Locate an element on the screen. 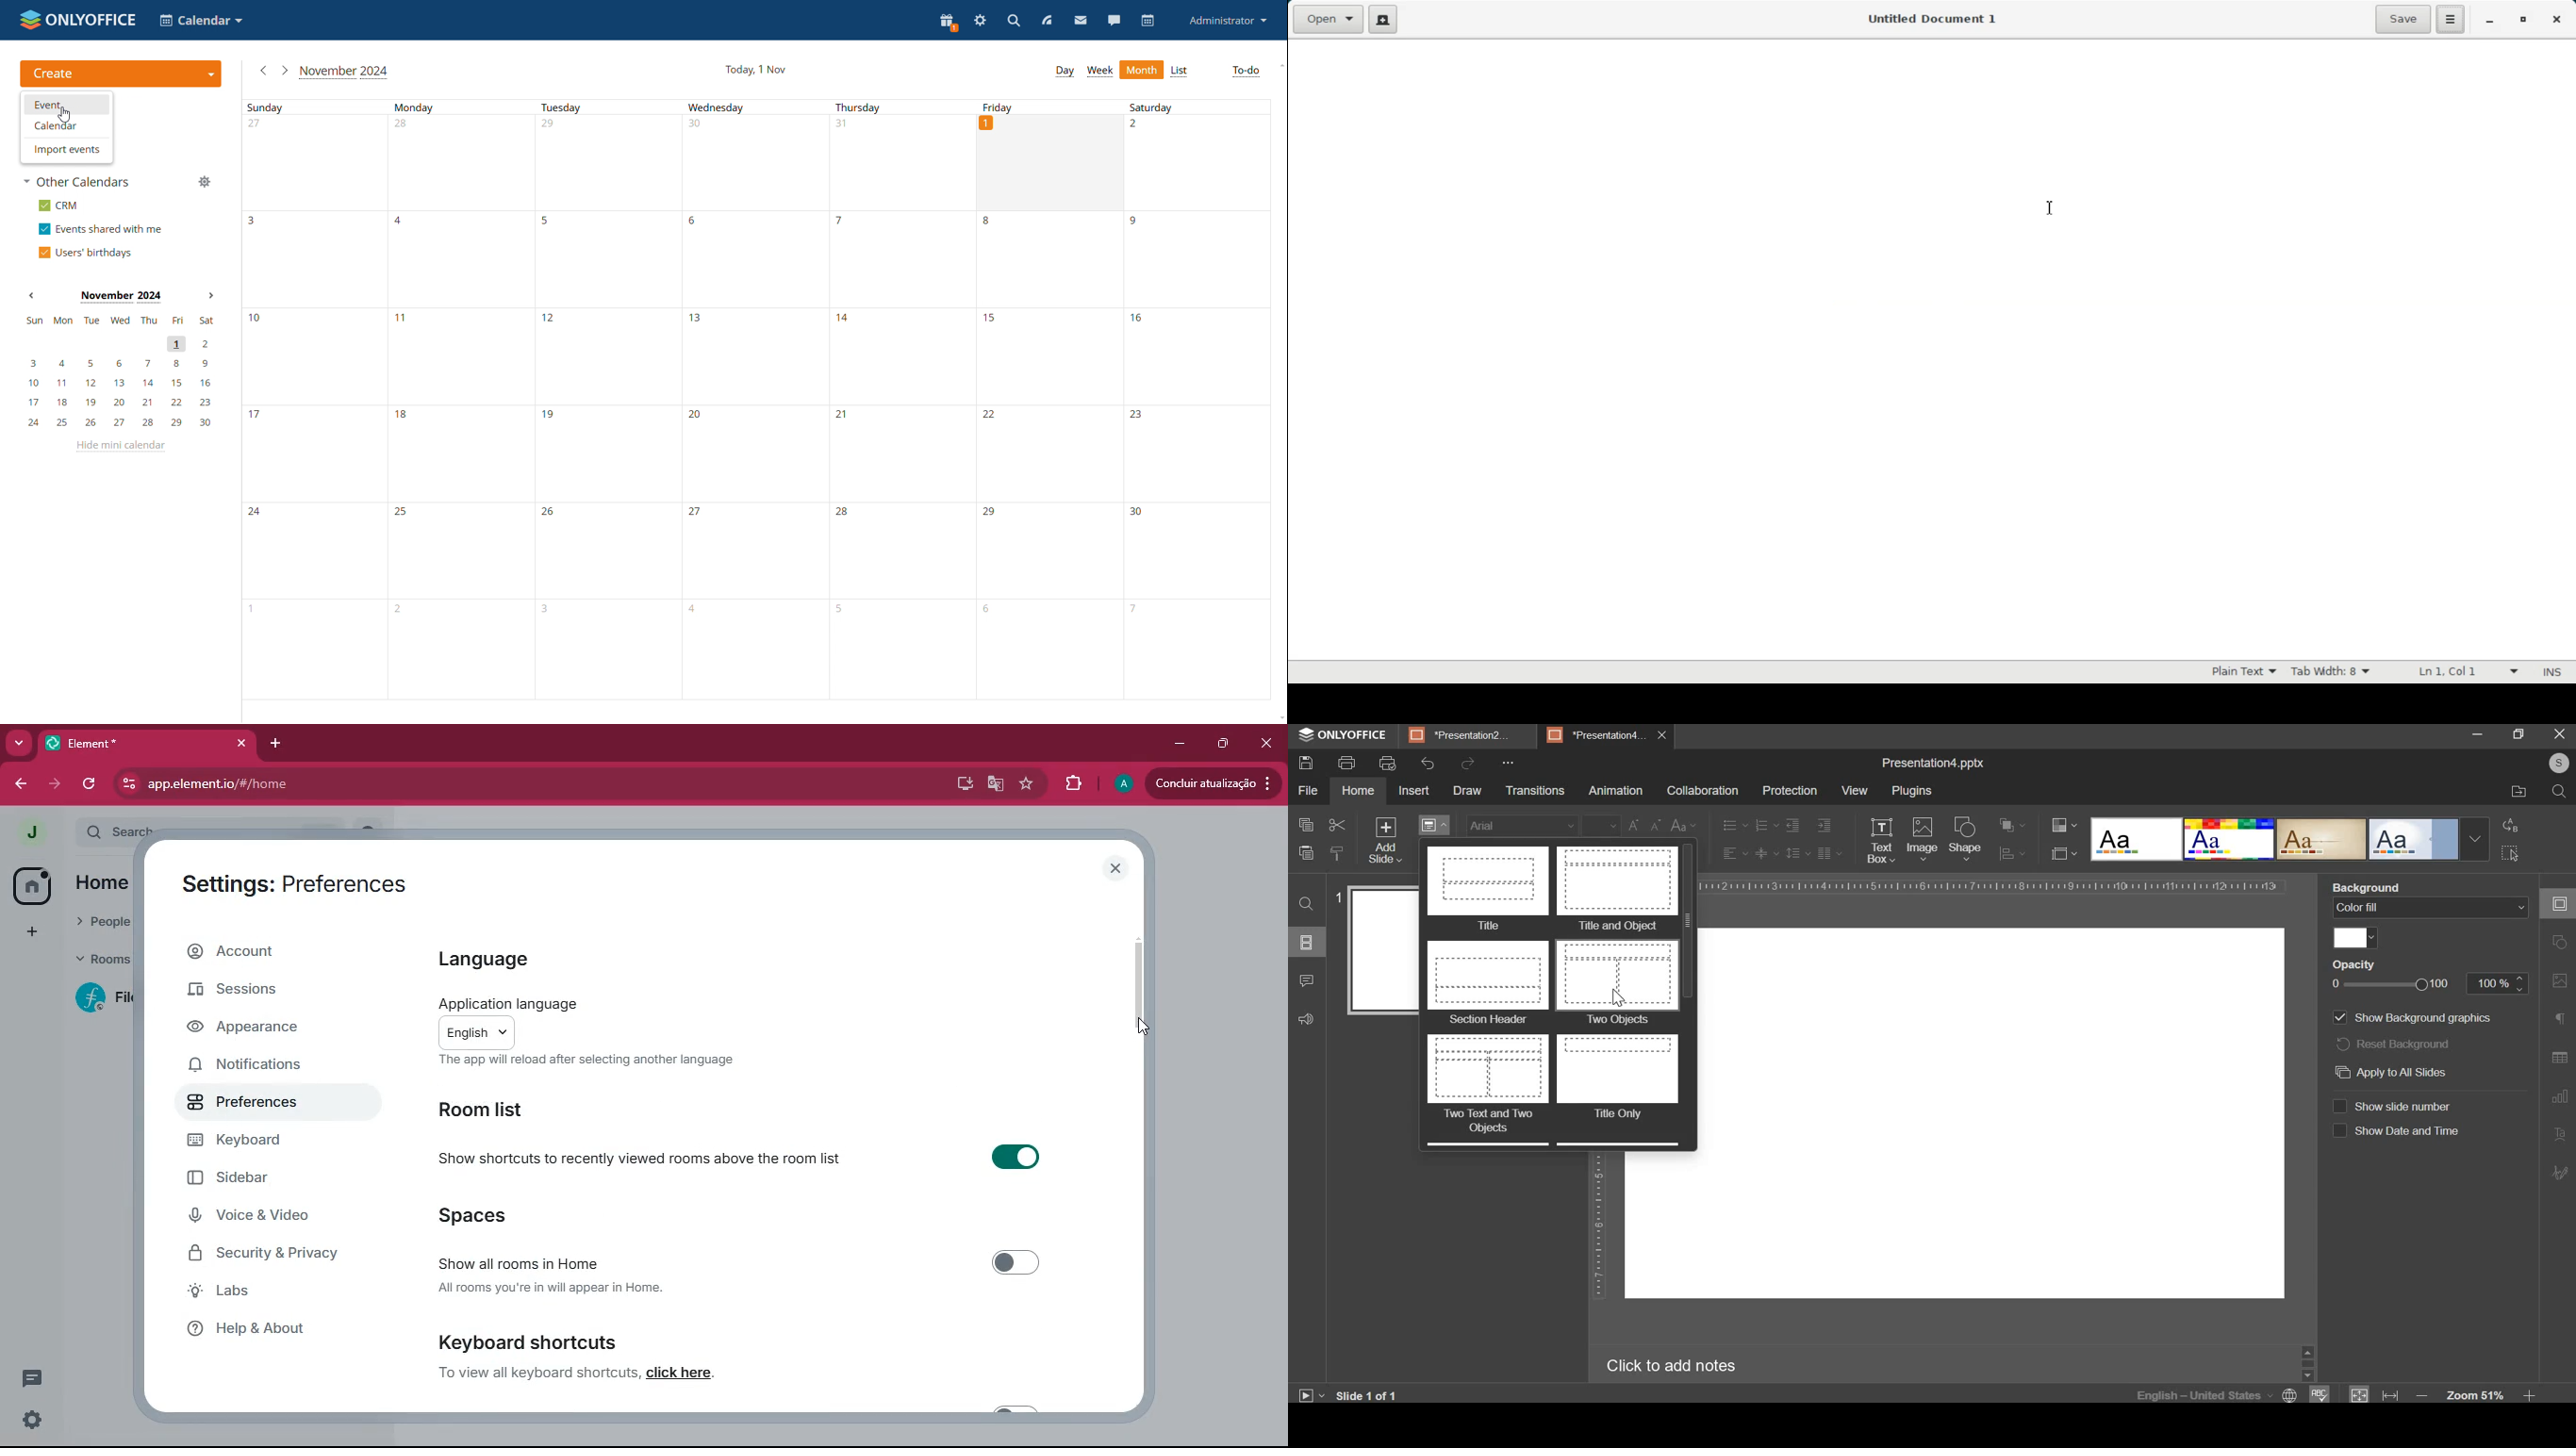 The width and height of the screenshot is (2576, 1456). close presentation4 is located at coordinates (1666, 735).